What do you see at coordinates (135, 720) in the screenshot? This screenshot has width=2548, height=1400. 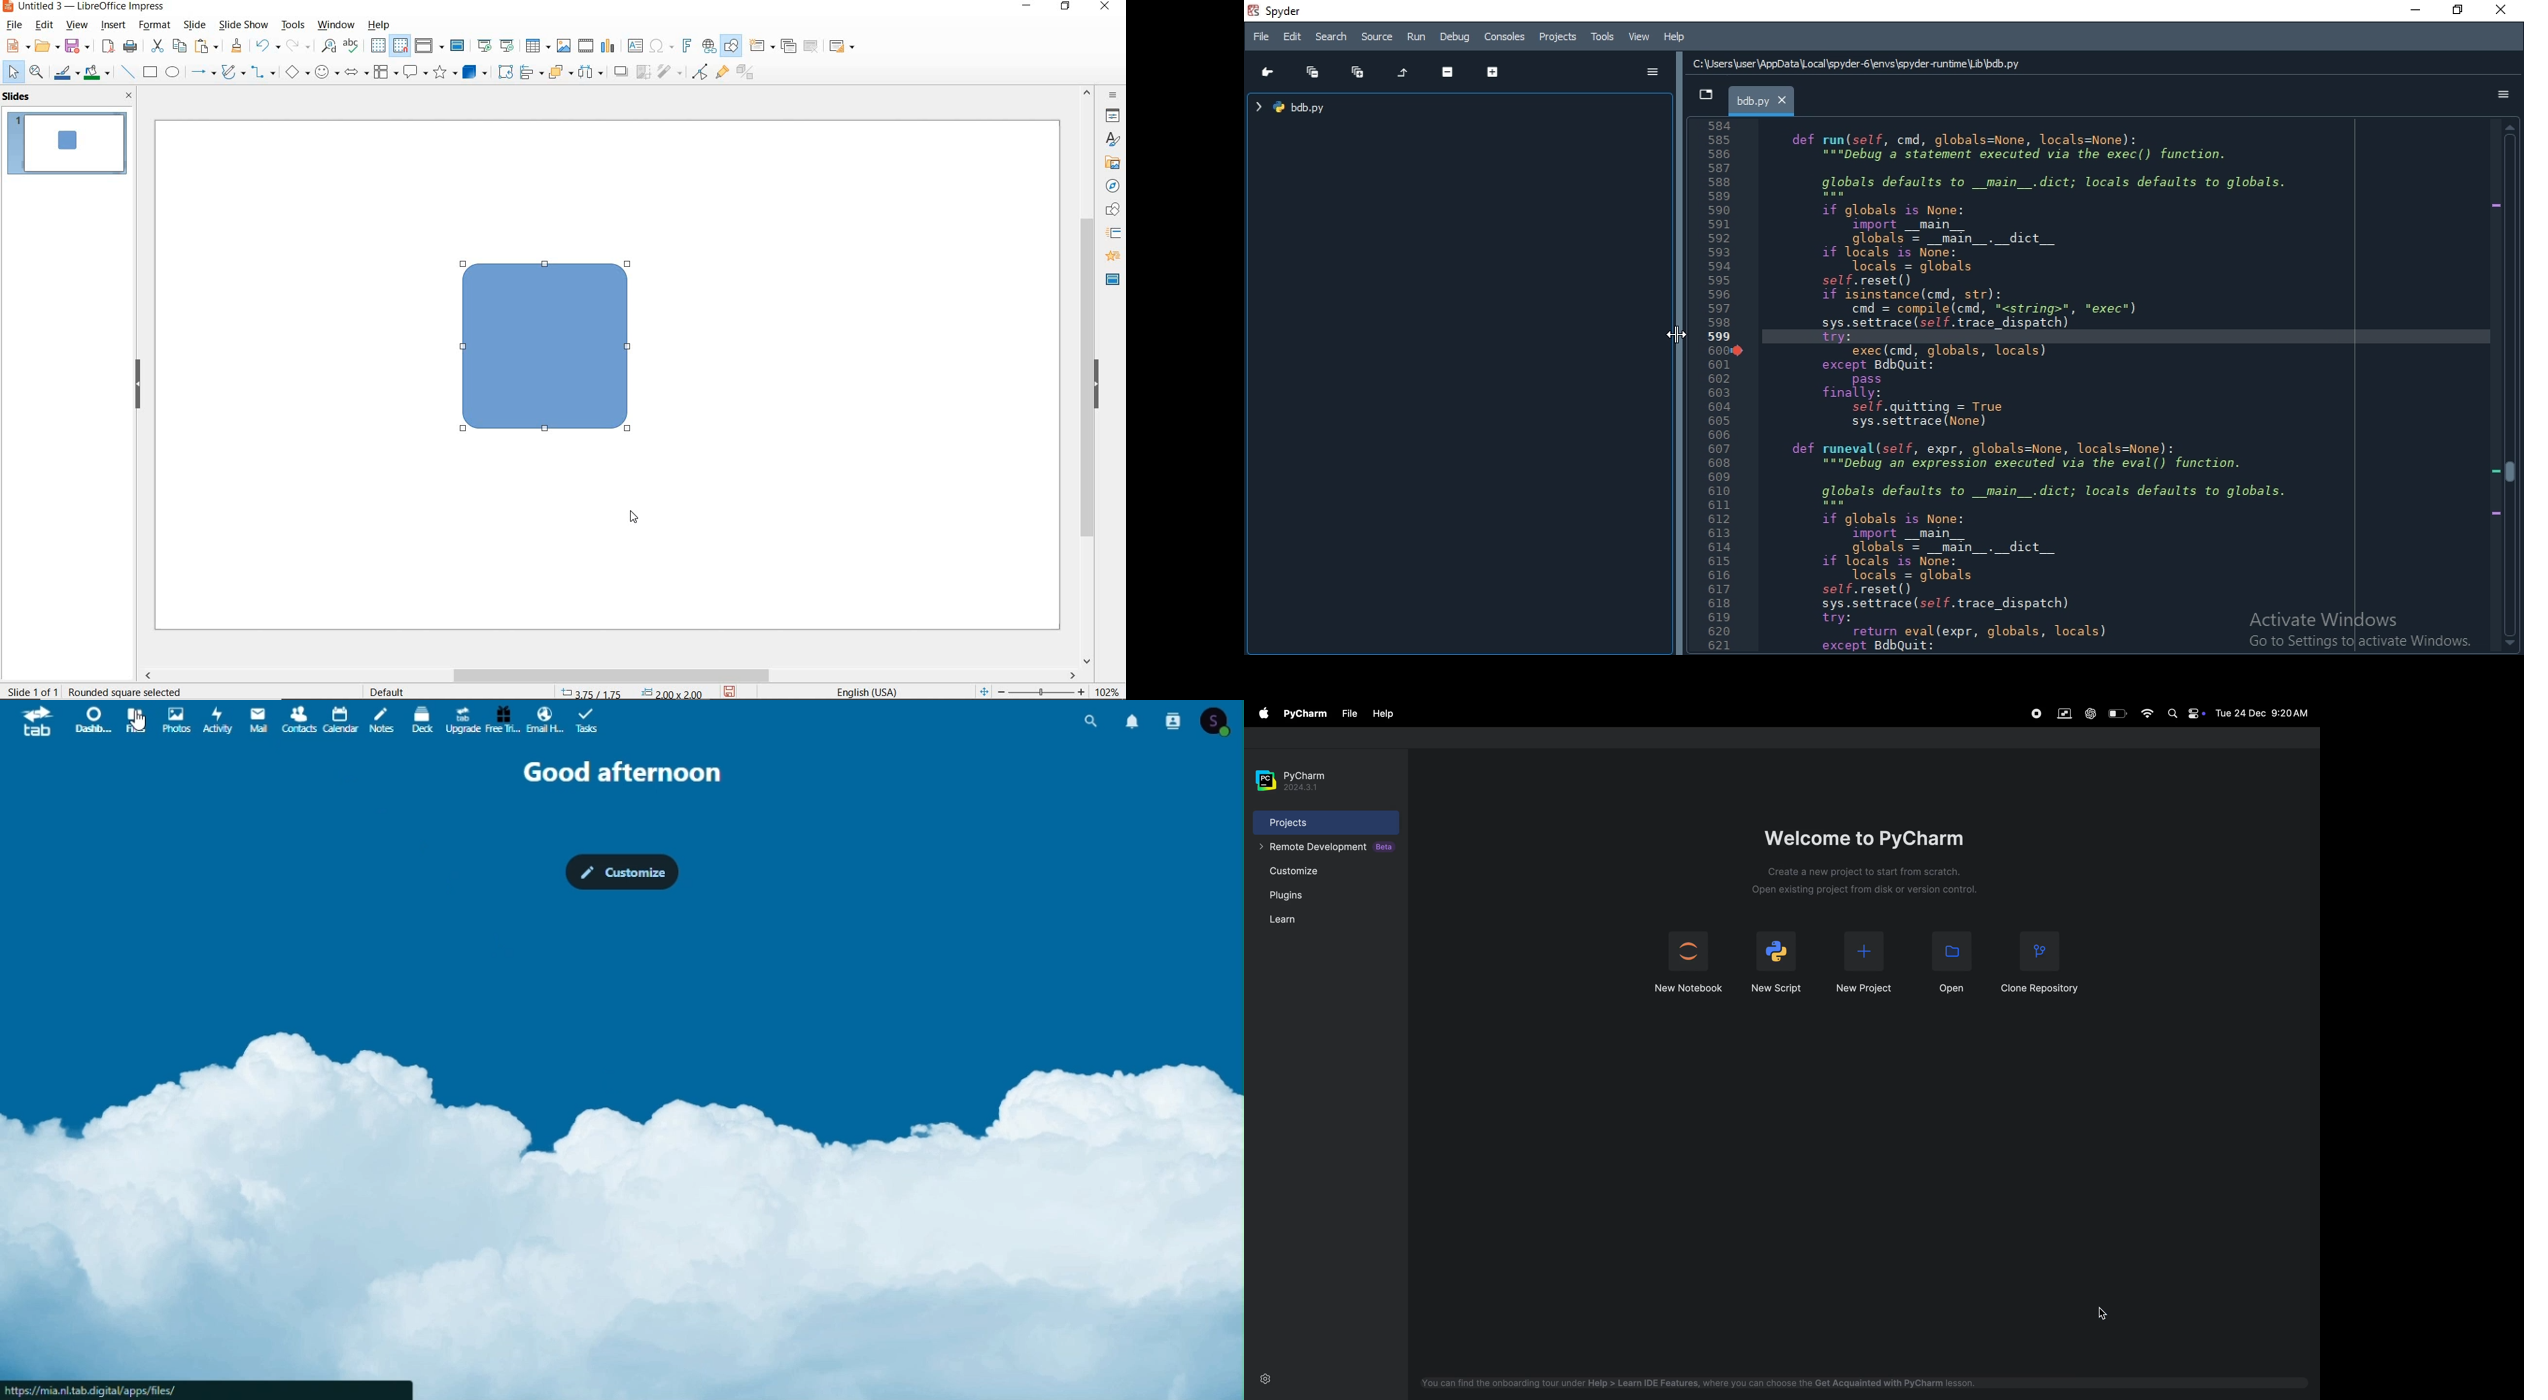 I see `files` at bounding box center [135, 720].